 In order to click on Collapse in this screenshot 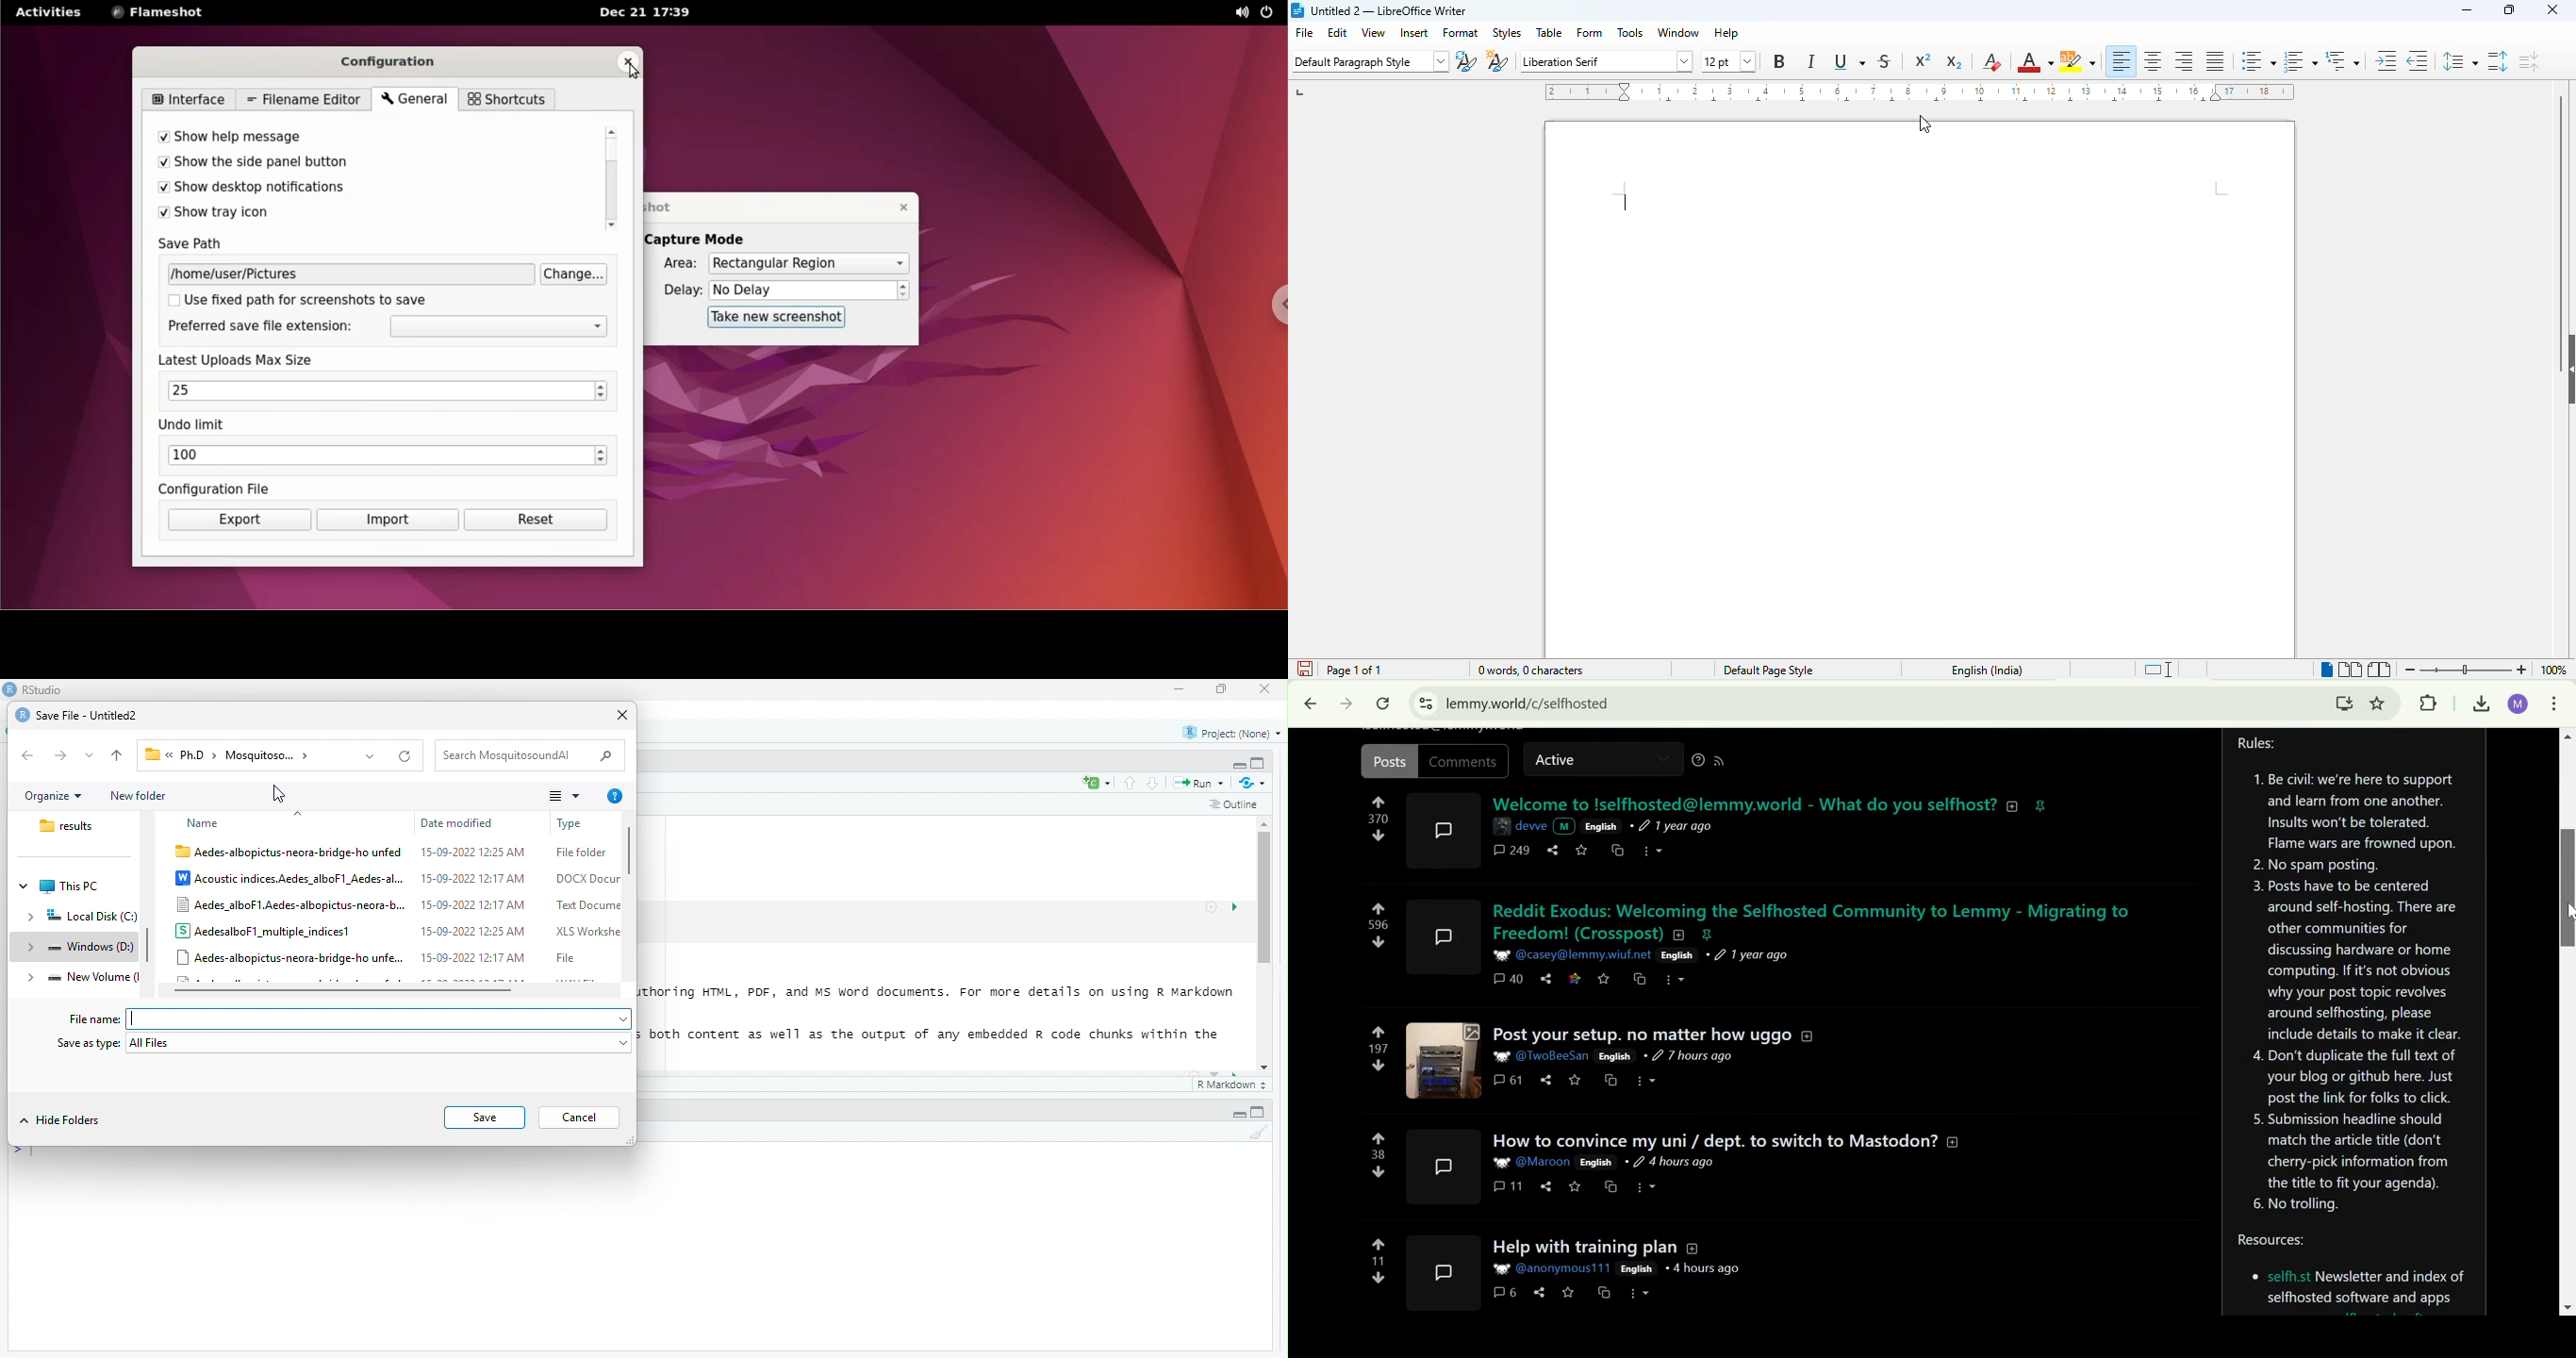, I will do `click(1239, 1115)`.